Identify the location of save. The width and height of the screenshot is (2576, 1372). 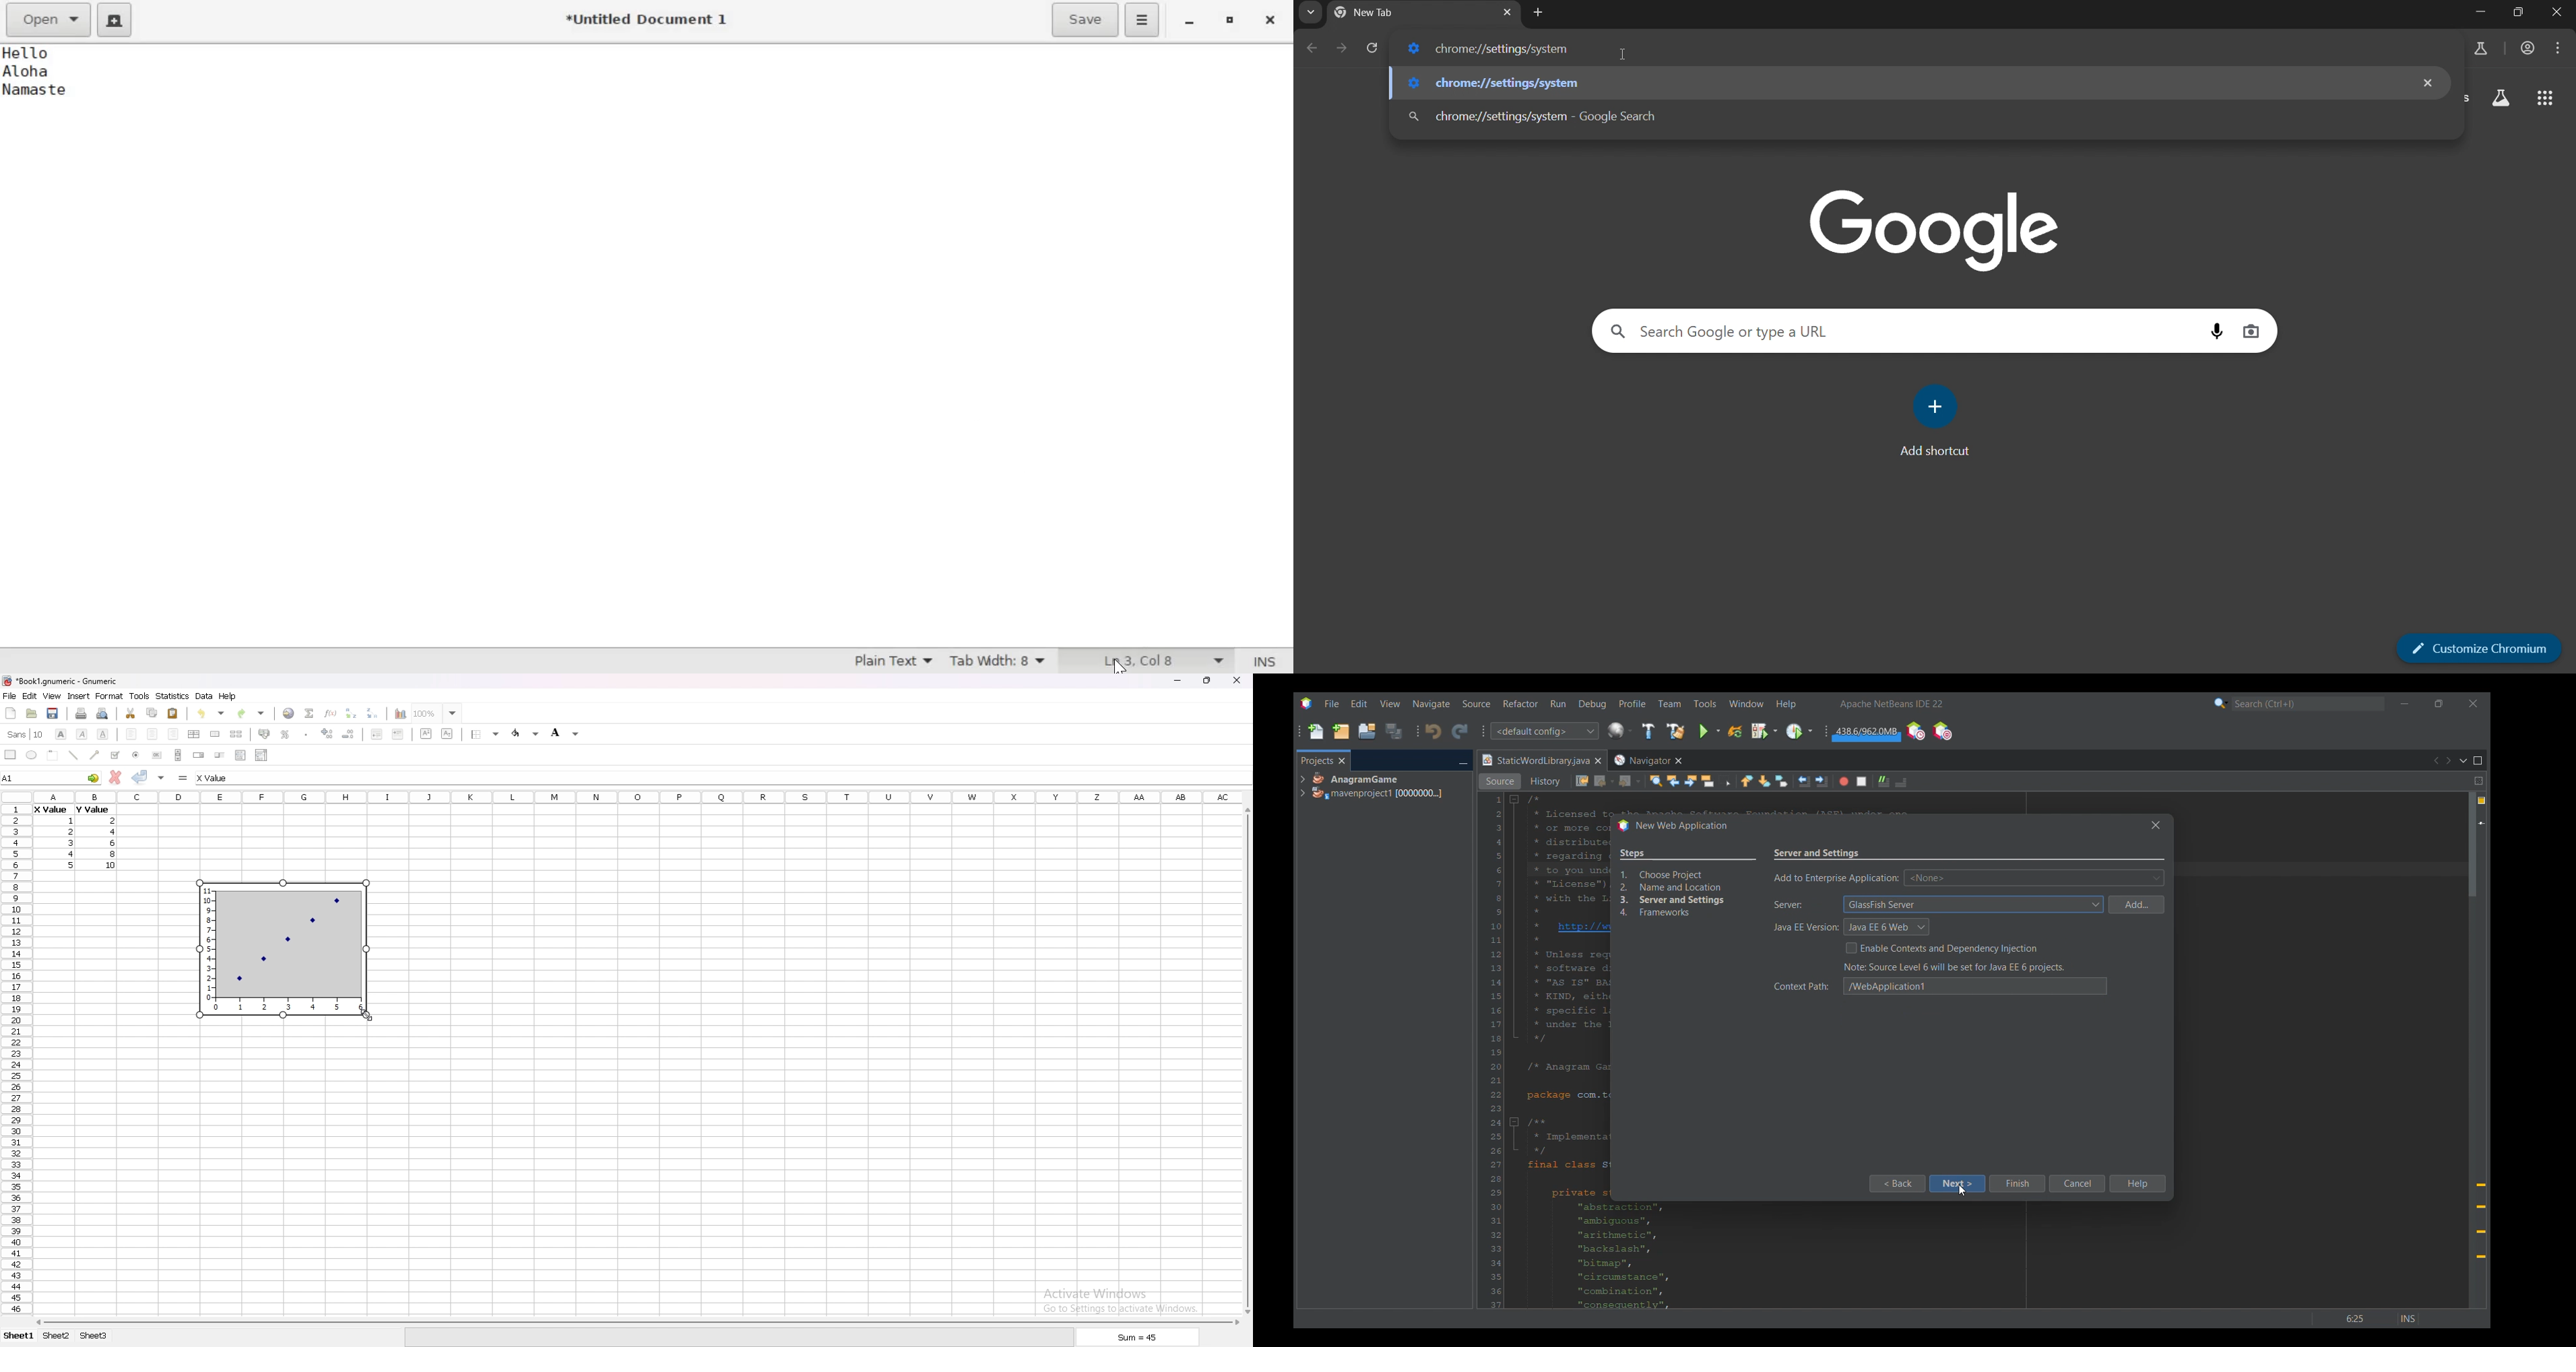
(52, 713).